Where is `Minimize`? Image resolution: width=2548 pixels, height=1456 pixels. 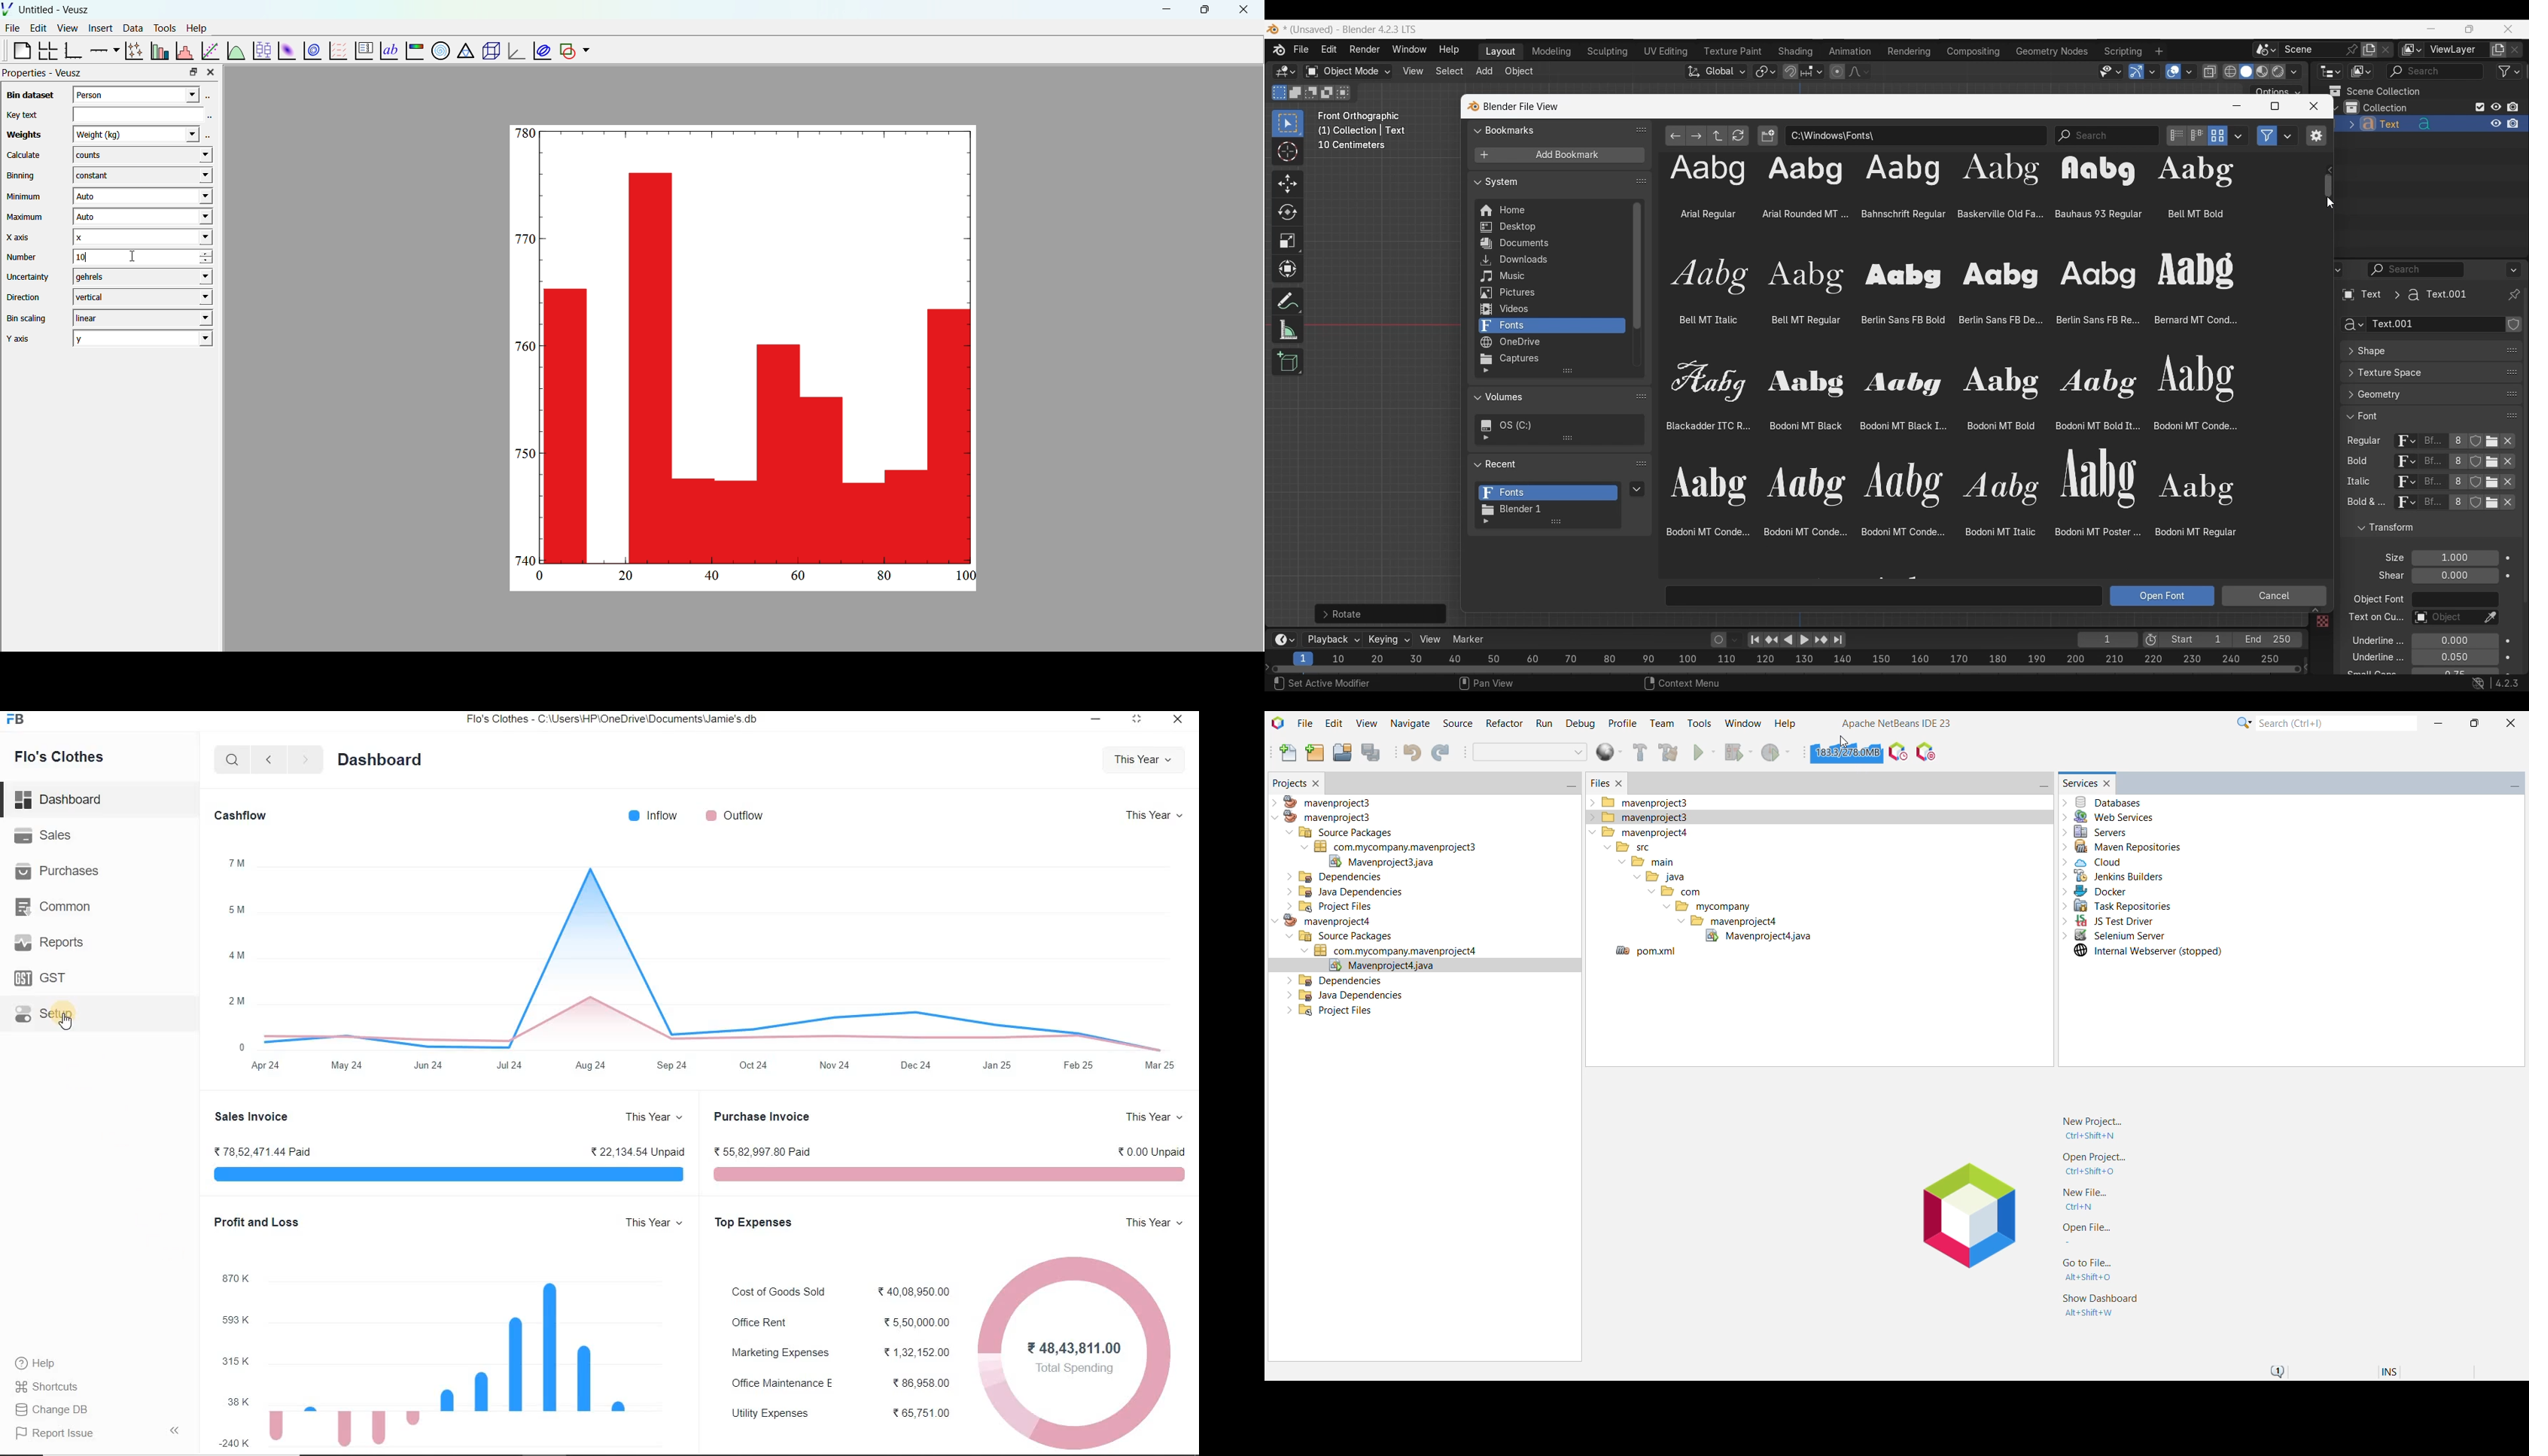 Minimize is located at coordinates (2432, 28).